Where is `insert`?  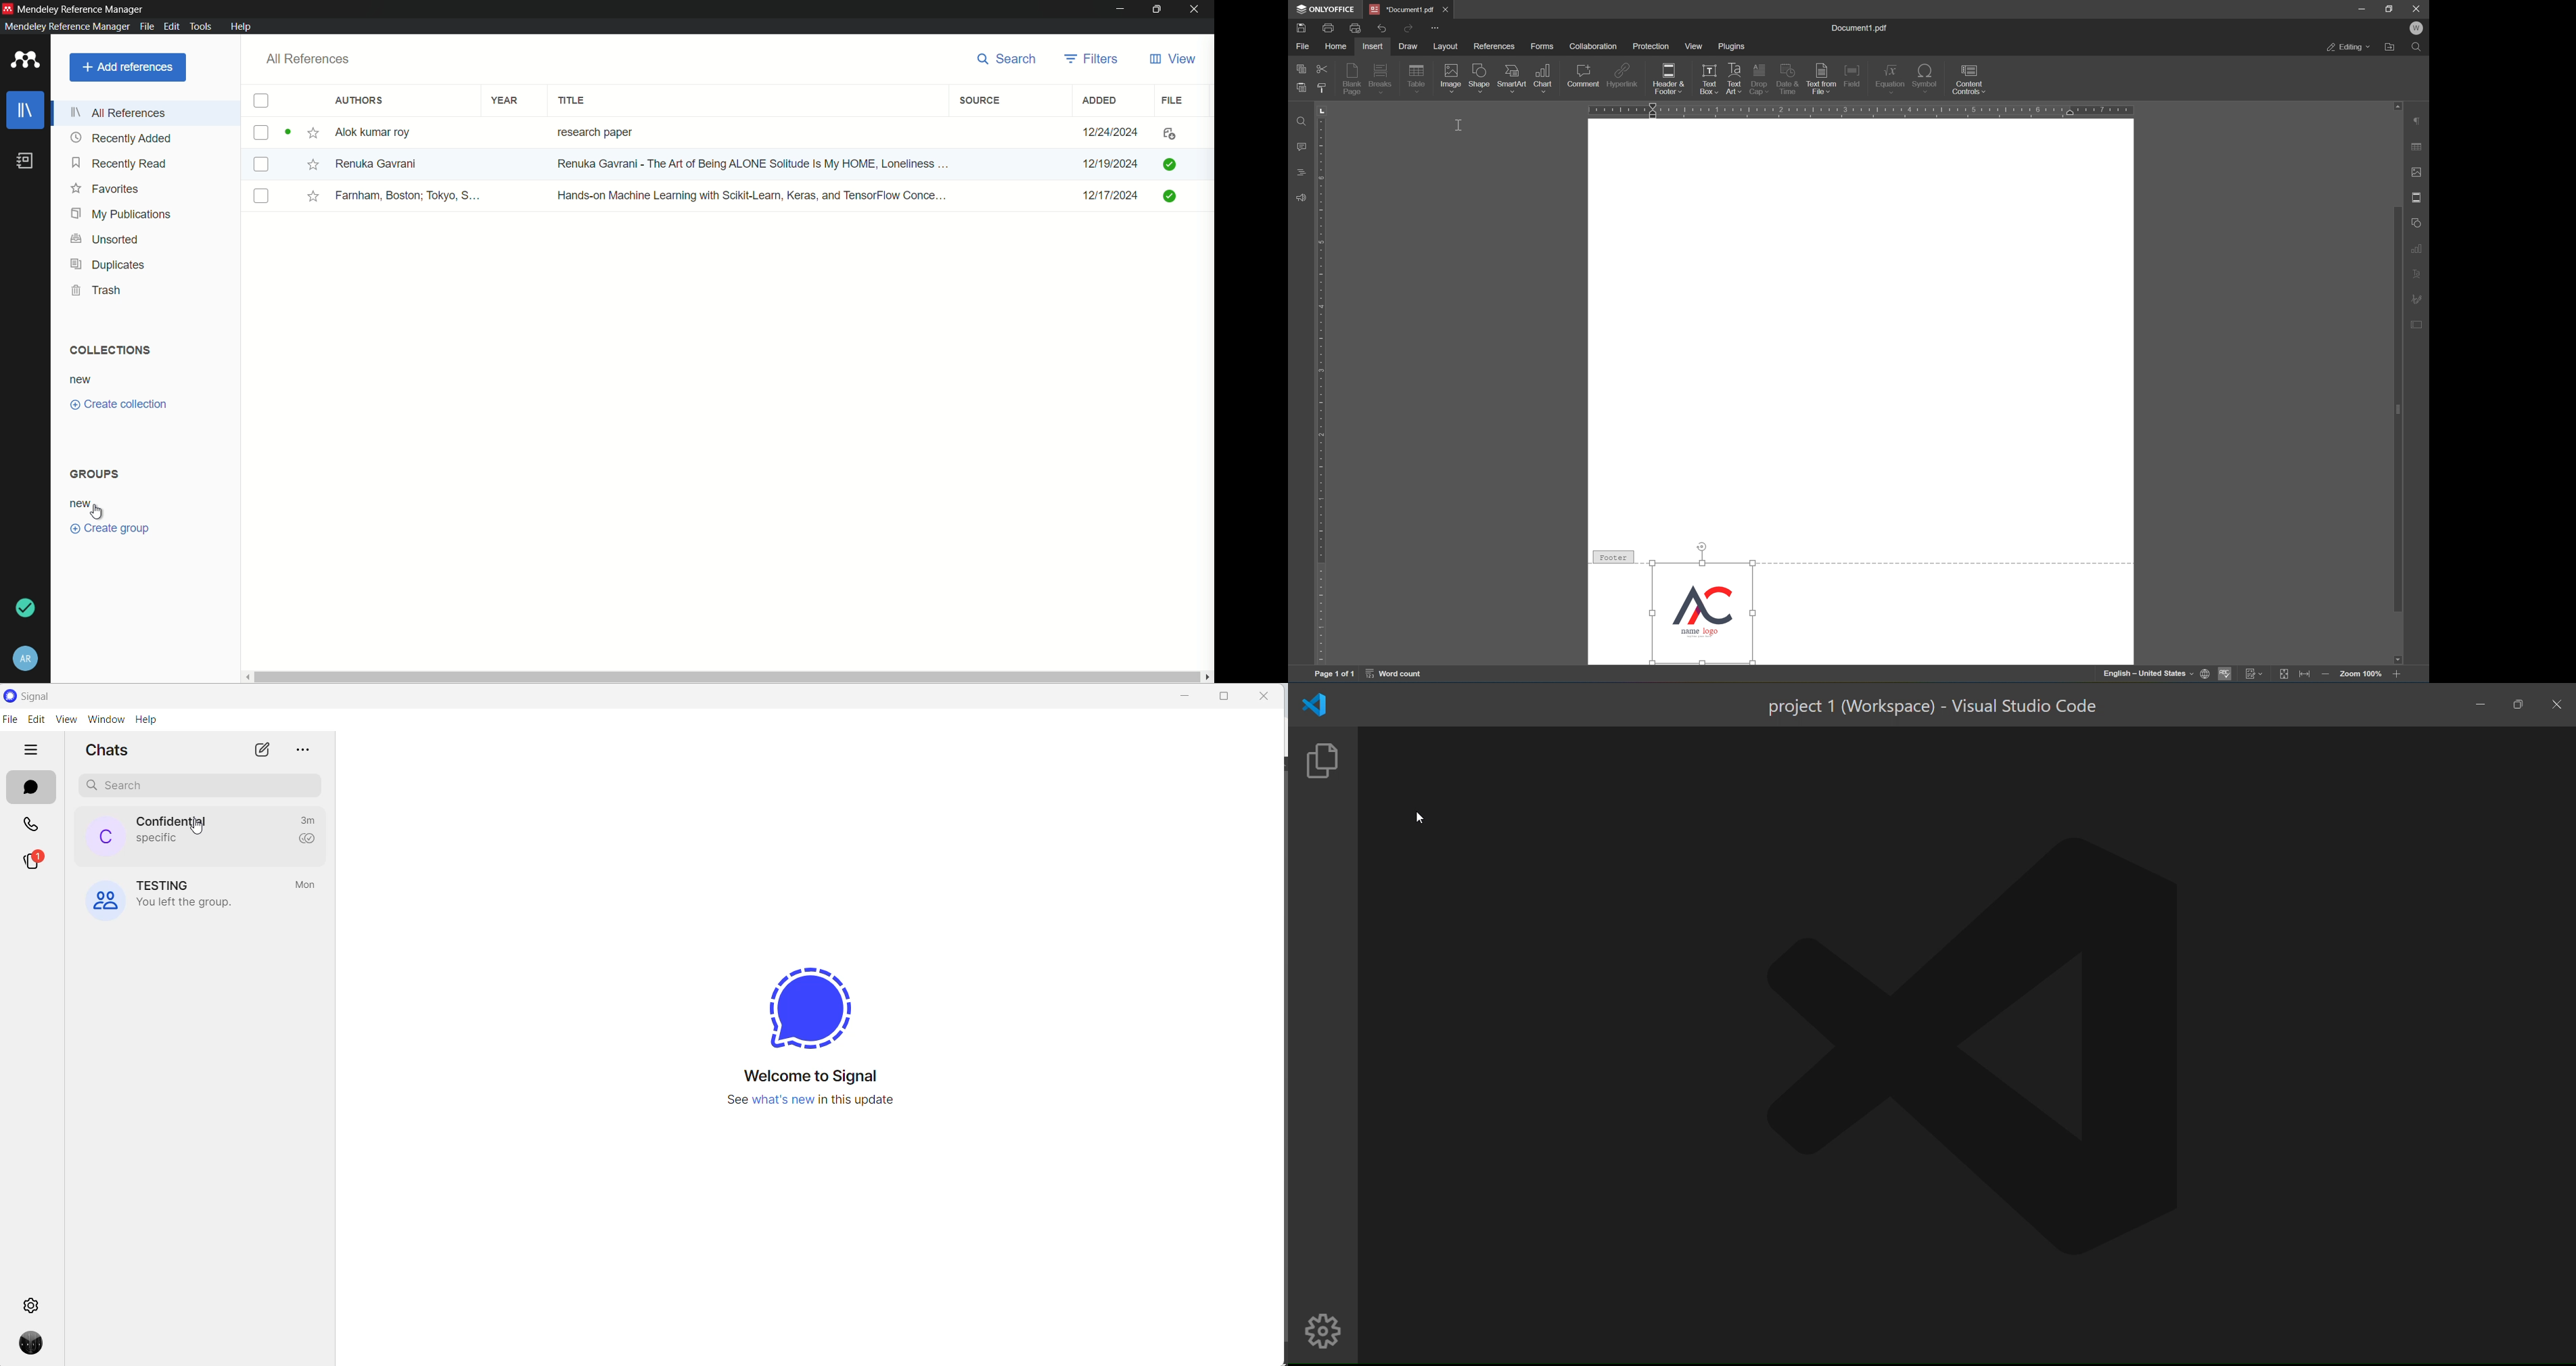
insert is located at coordinates (1375, 47).